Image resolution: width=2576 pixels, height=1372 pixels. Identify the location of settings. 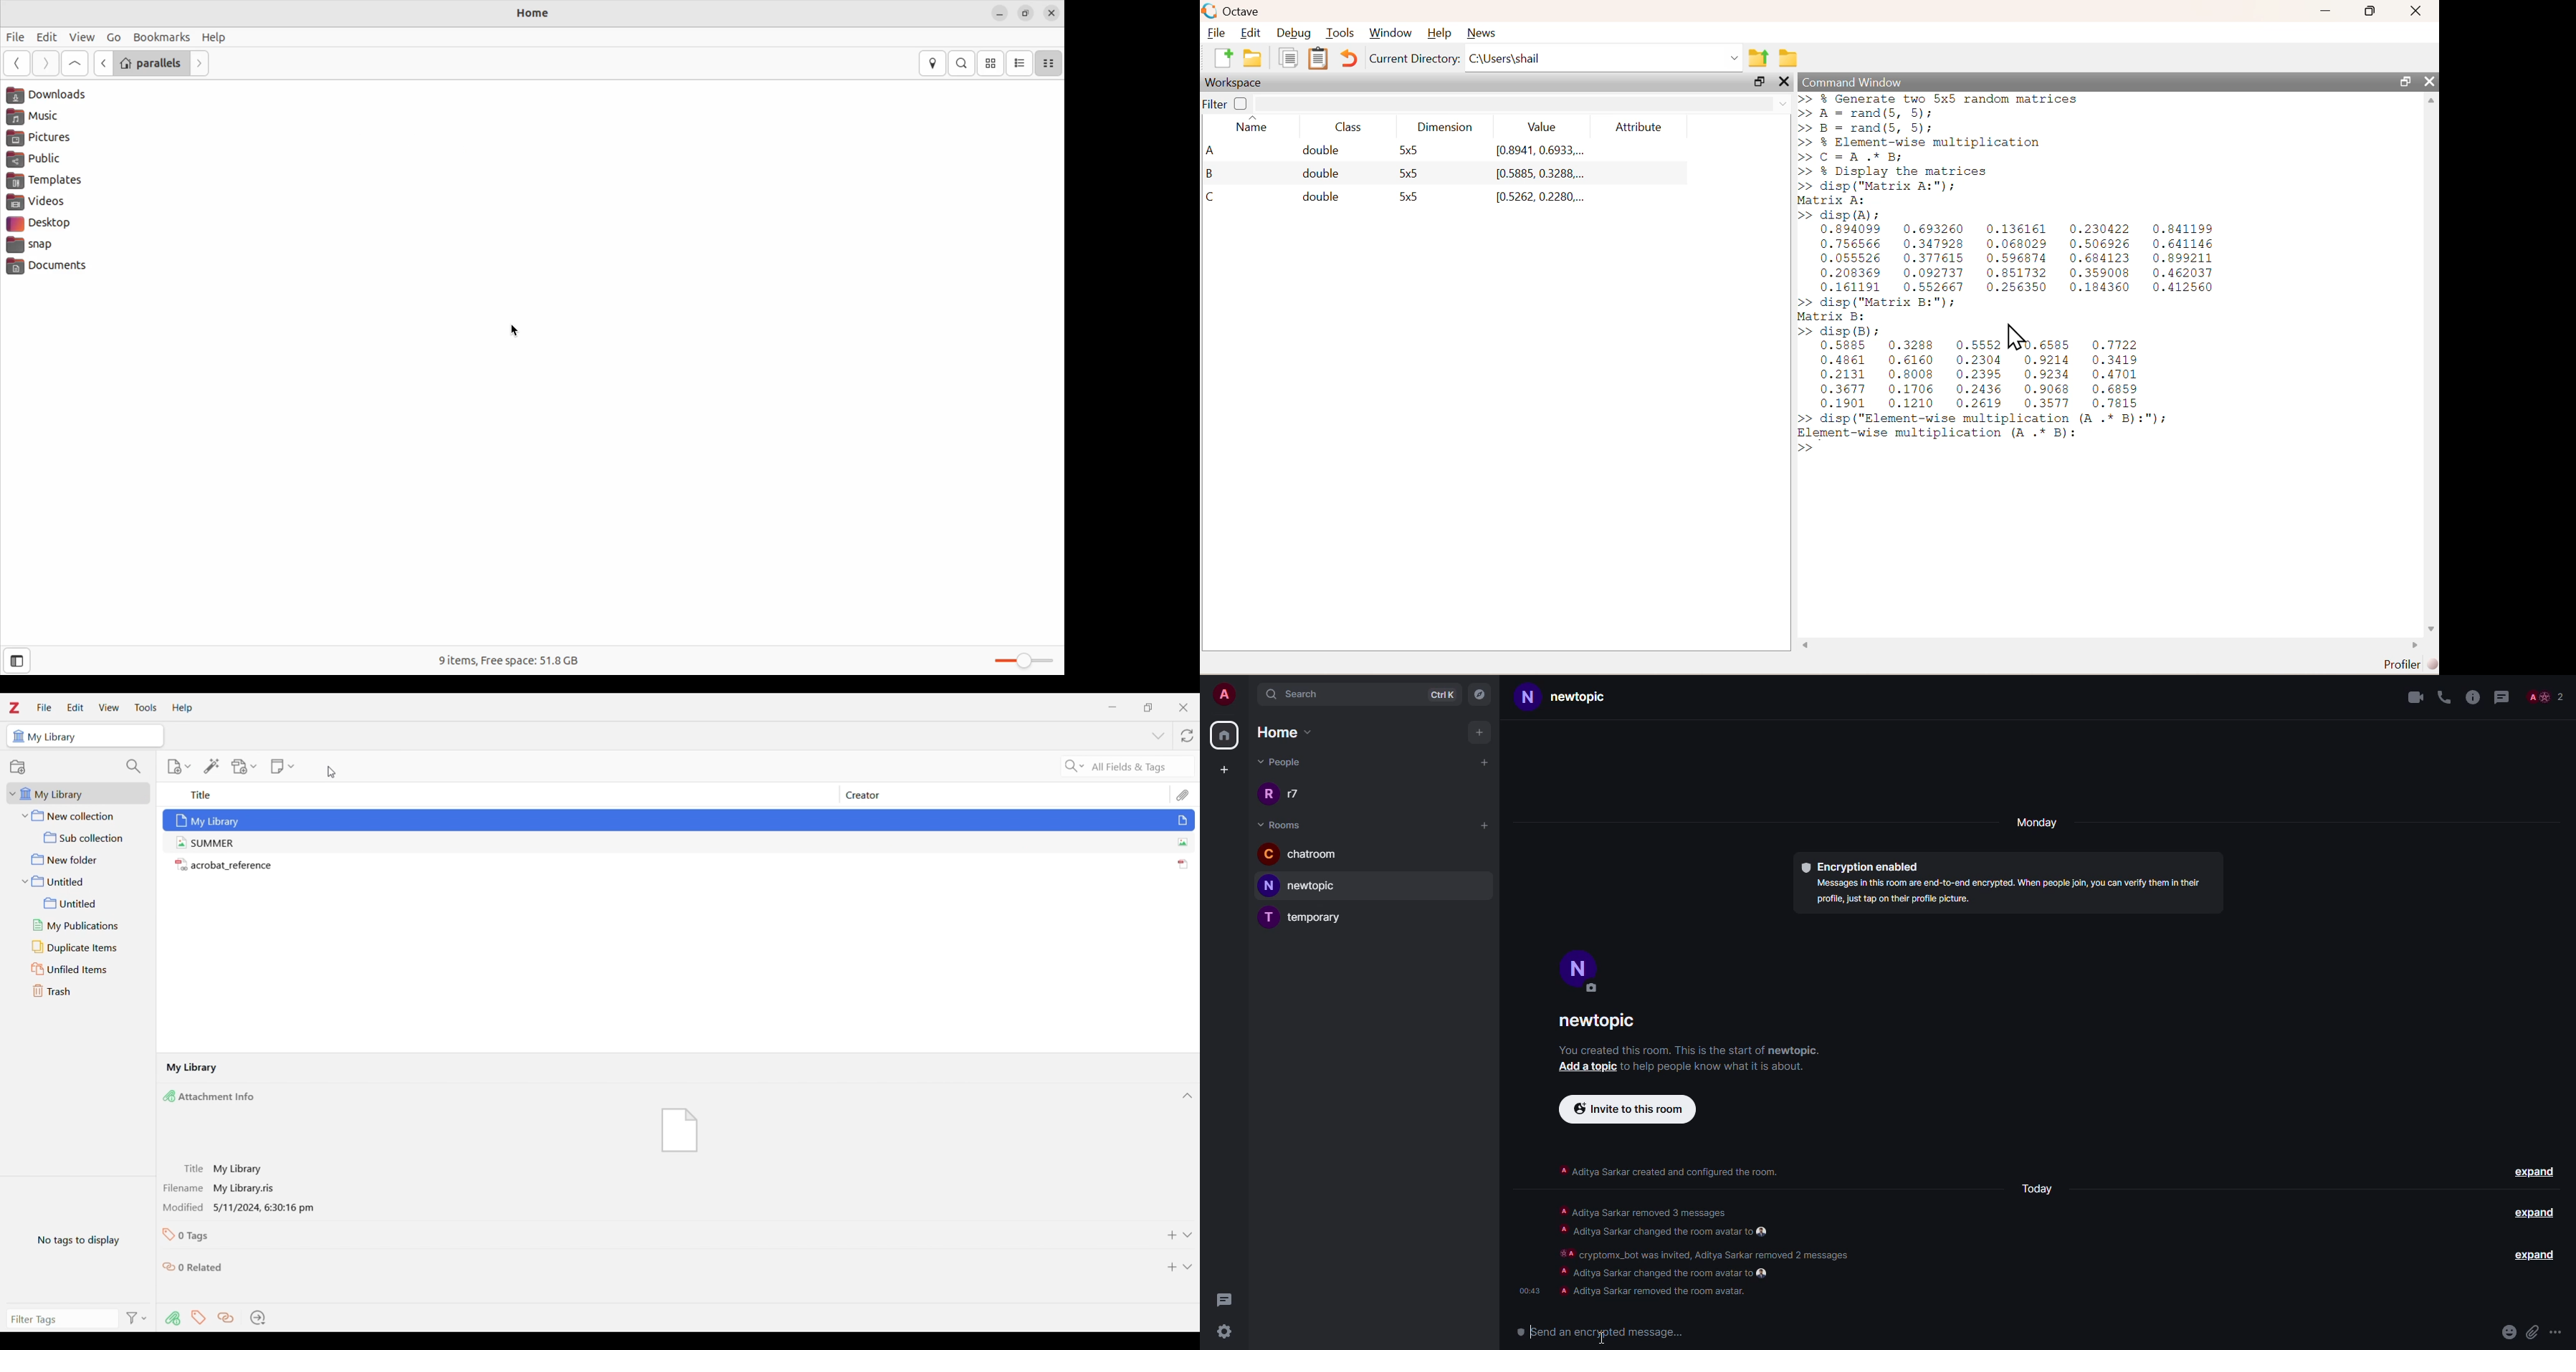
(1223, 1332).